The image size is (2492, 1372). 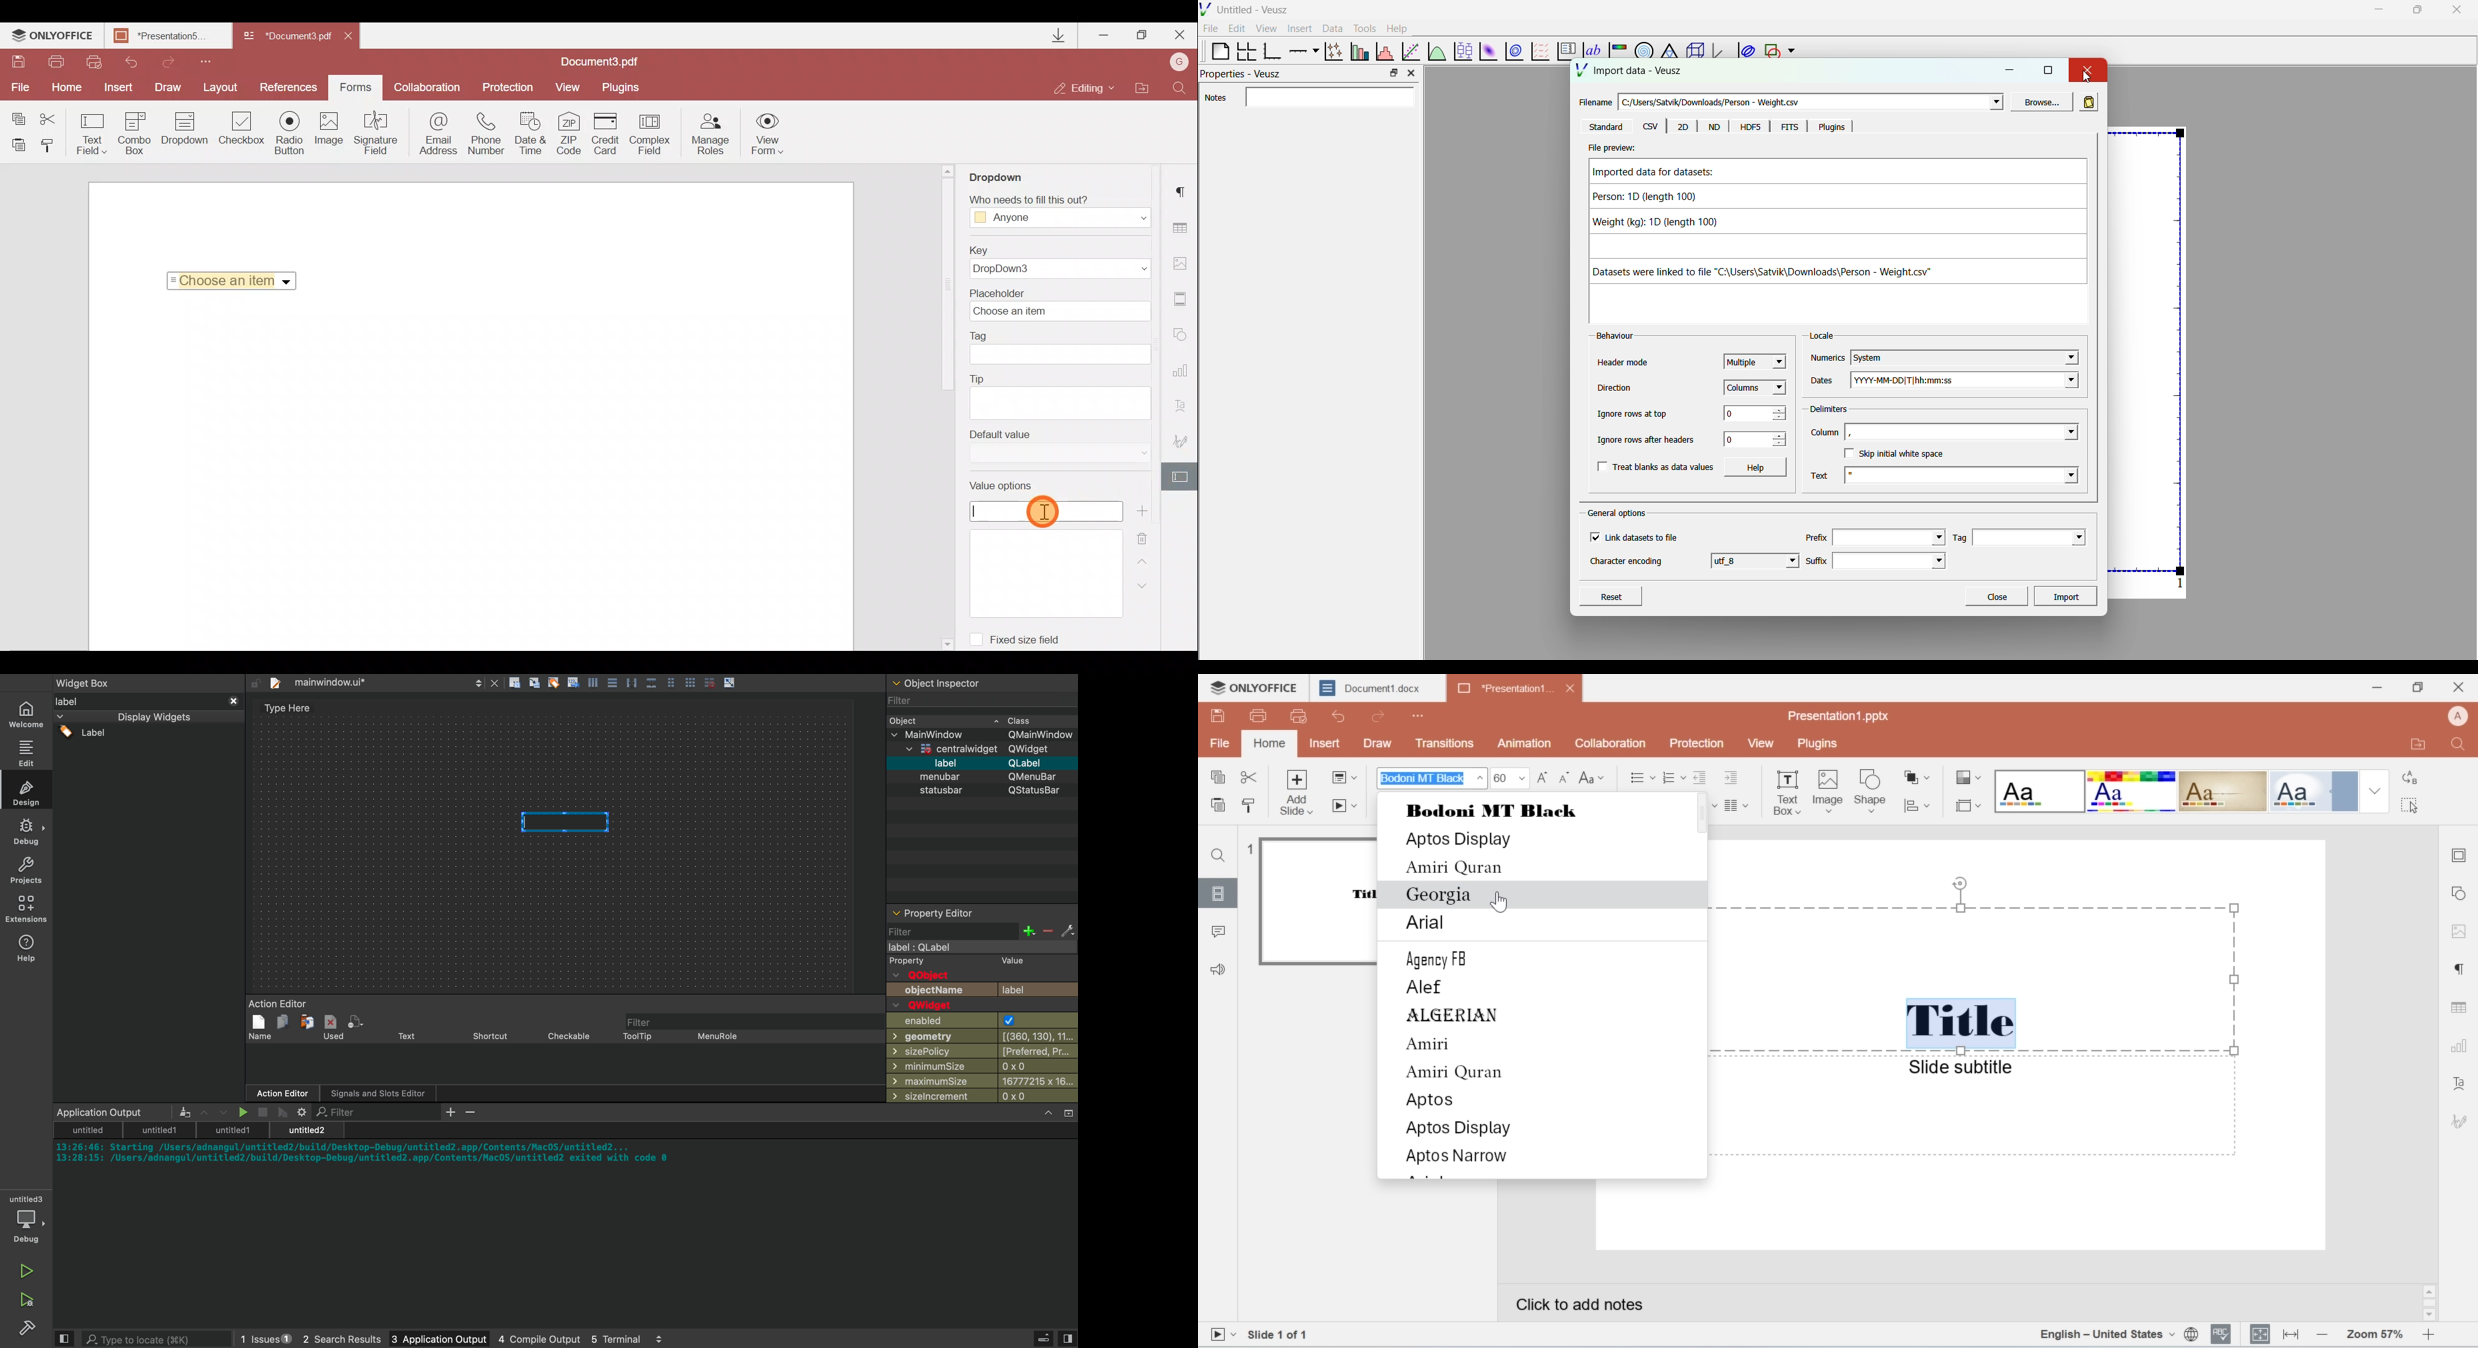 What do you see at coordinates (2412, 808) in the screenshot?
I see `cursor` at bounding box center [2412, 808].